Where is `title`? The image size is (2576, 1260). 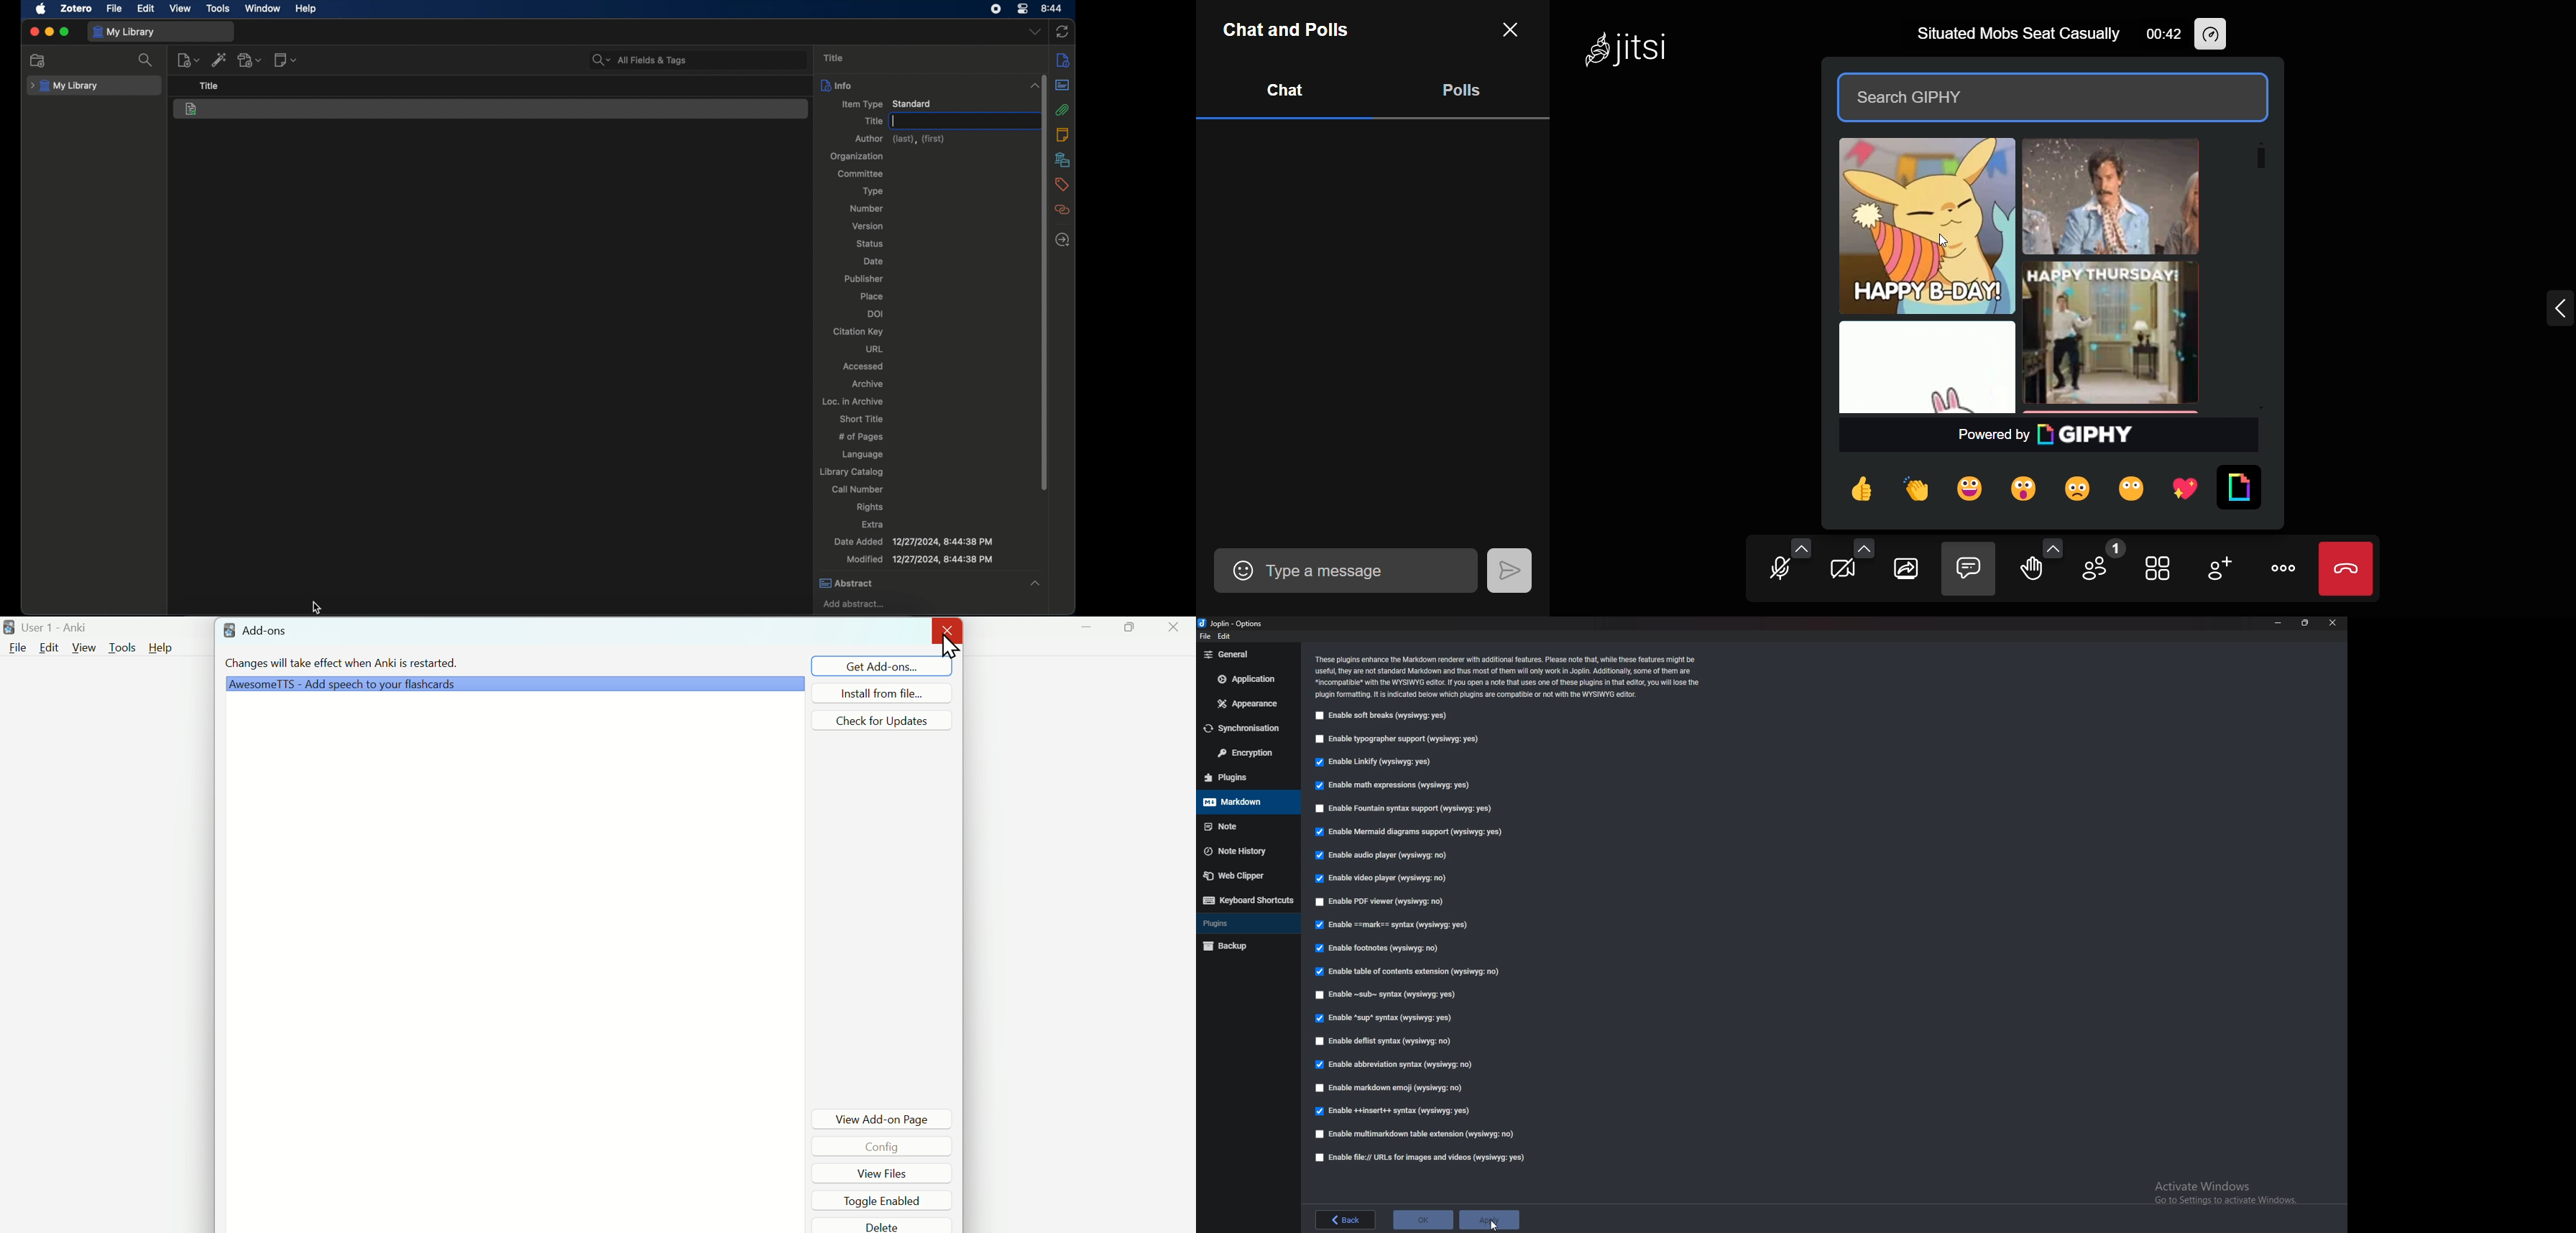 title is located at coordinates (833, 57).